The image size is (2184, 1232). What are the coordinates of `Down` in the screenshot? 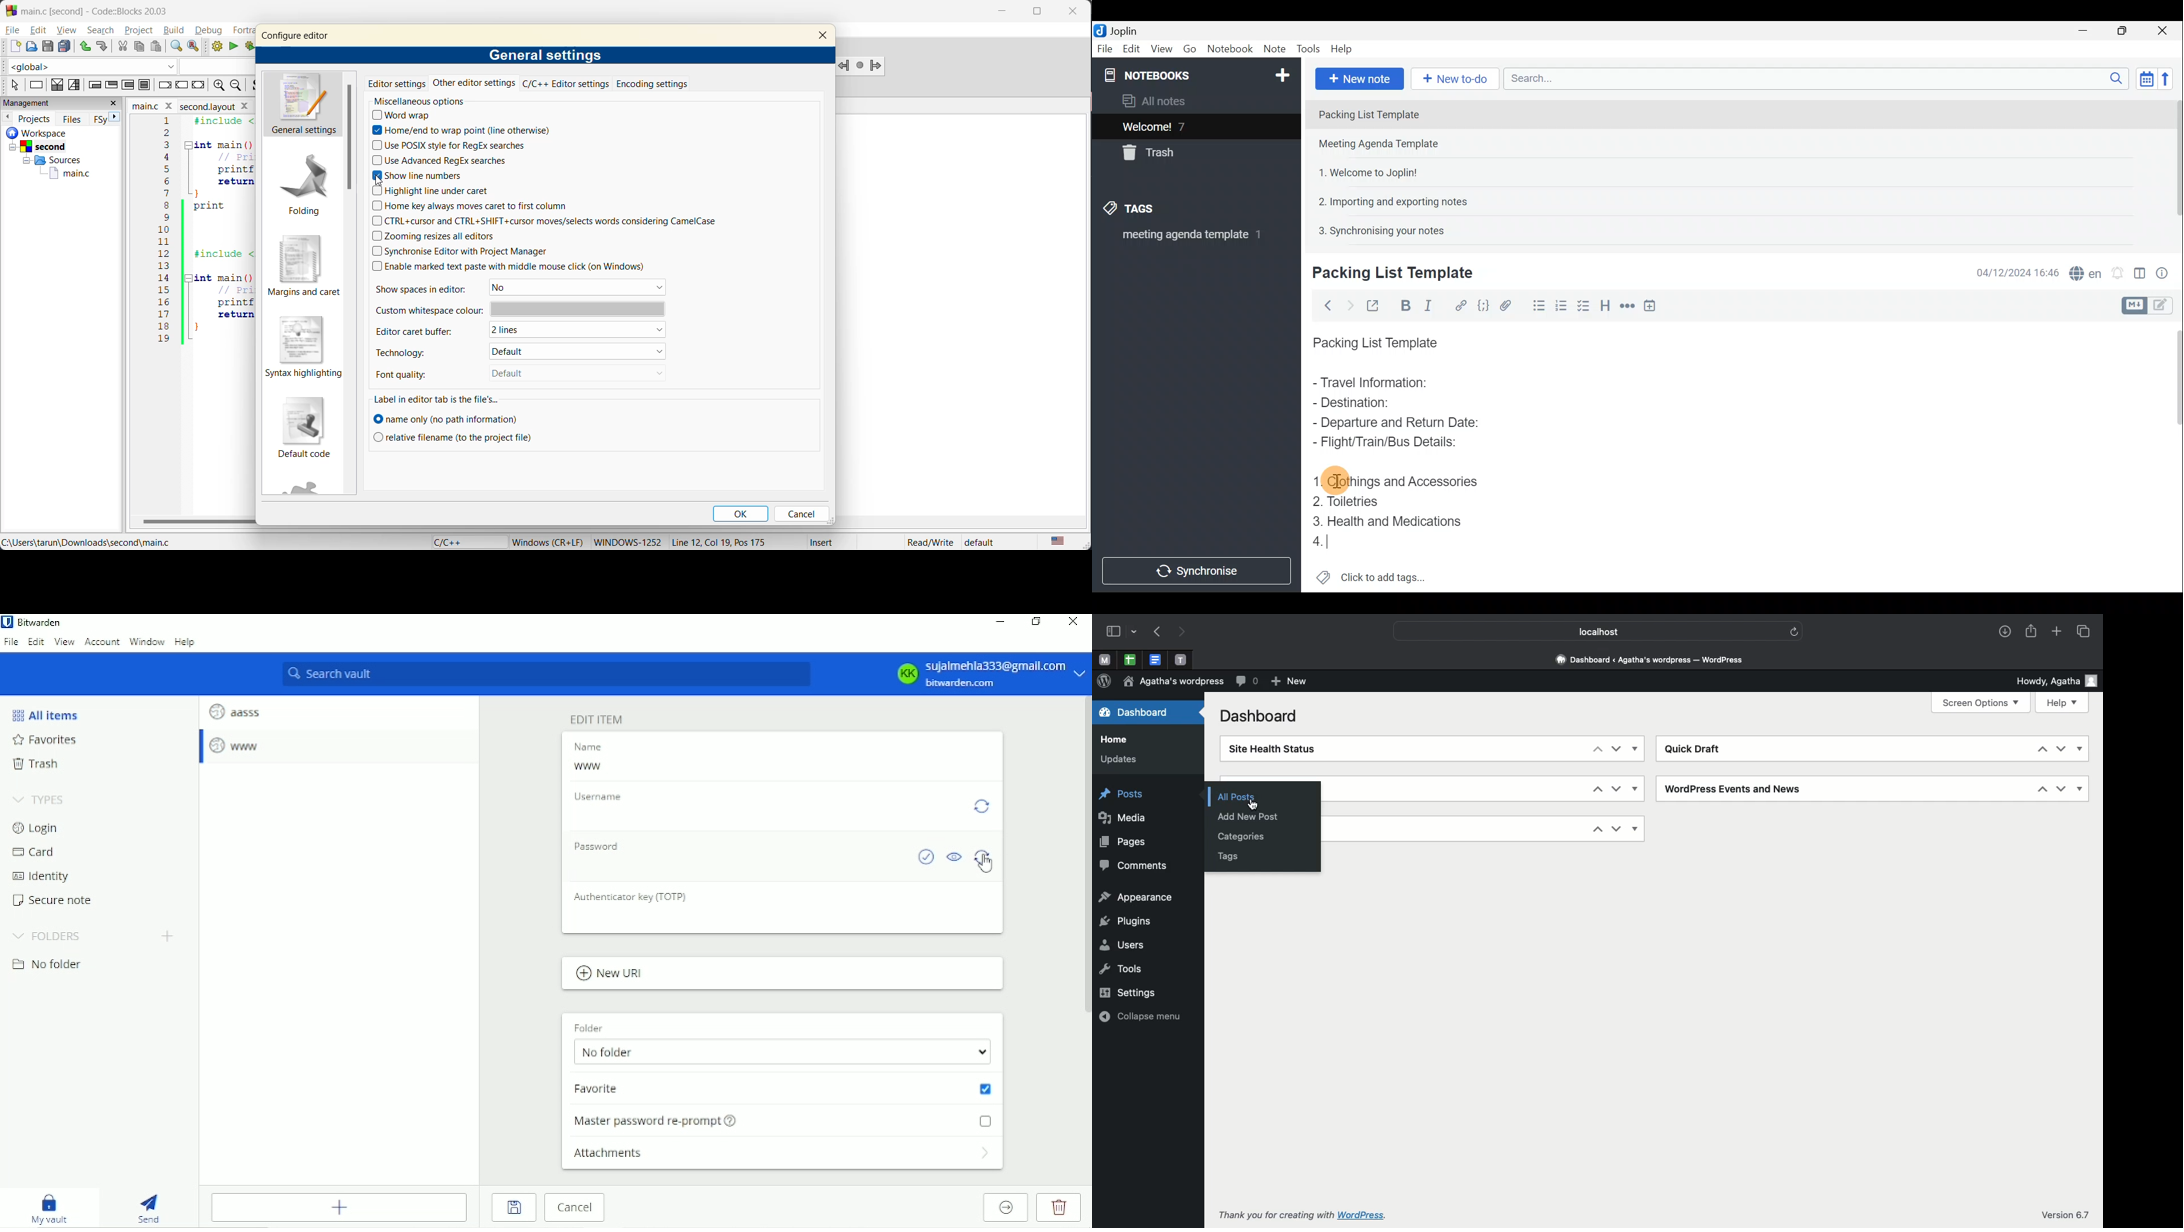 It's located at (1615, 828).